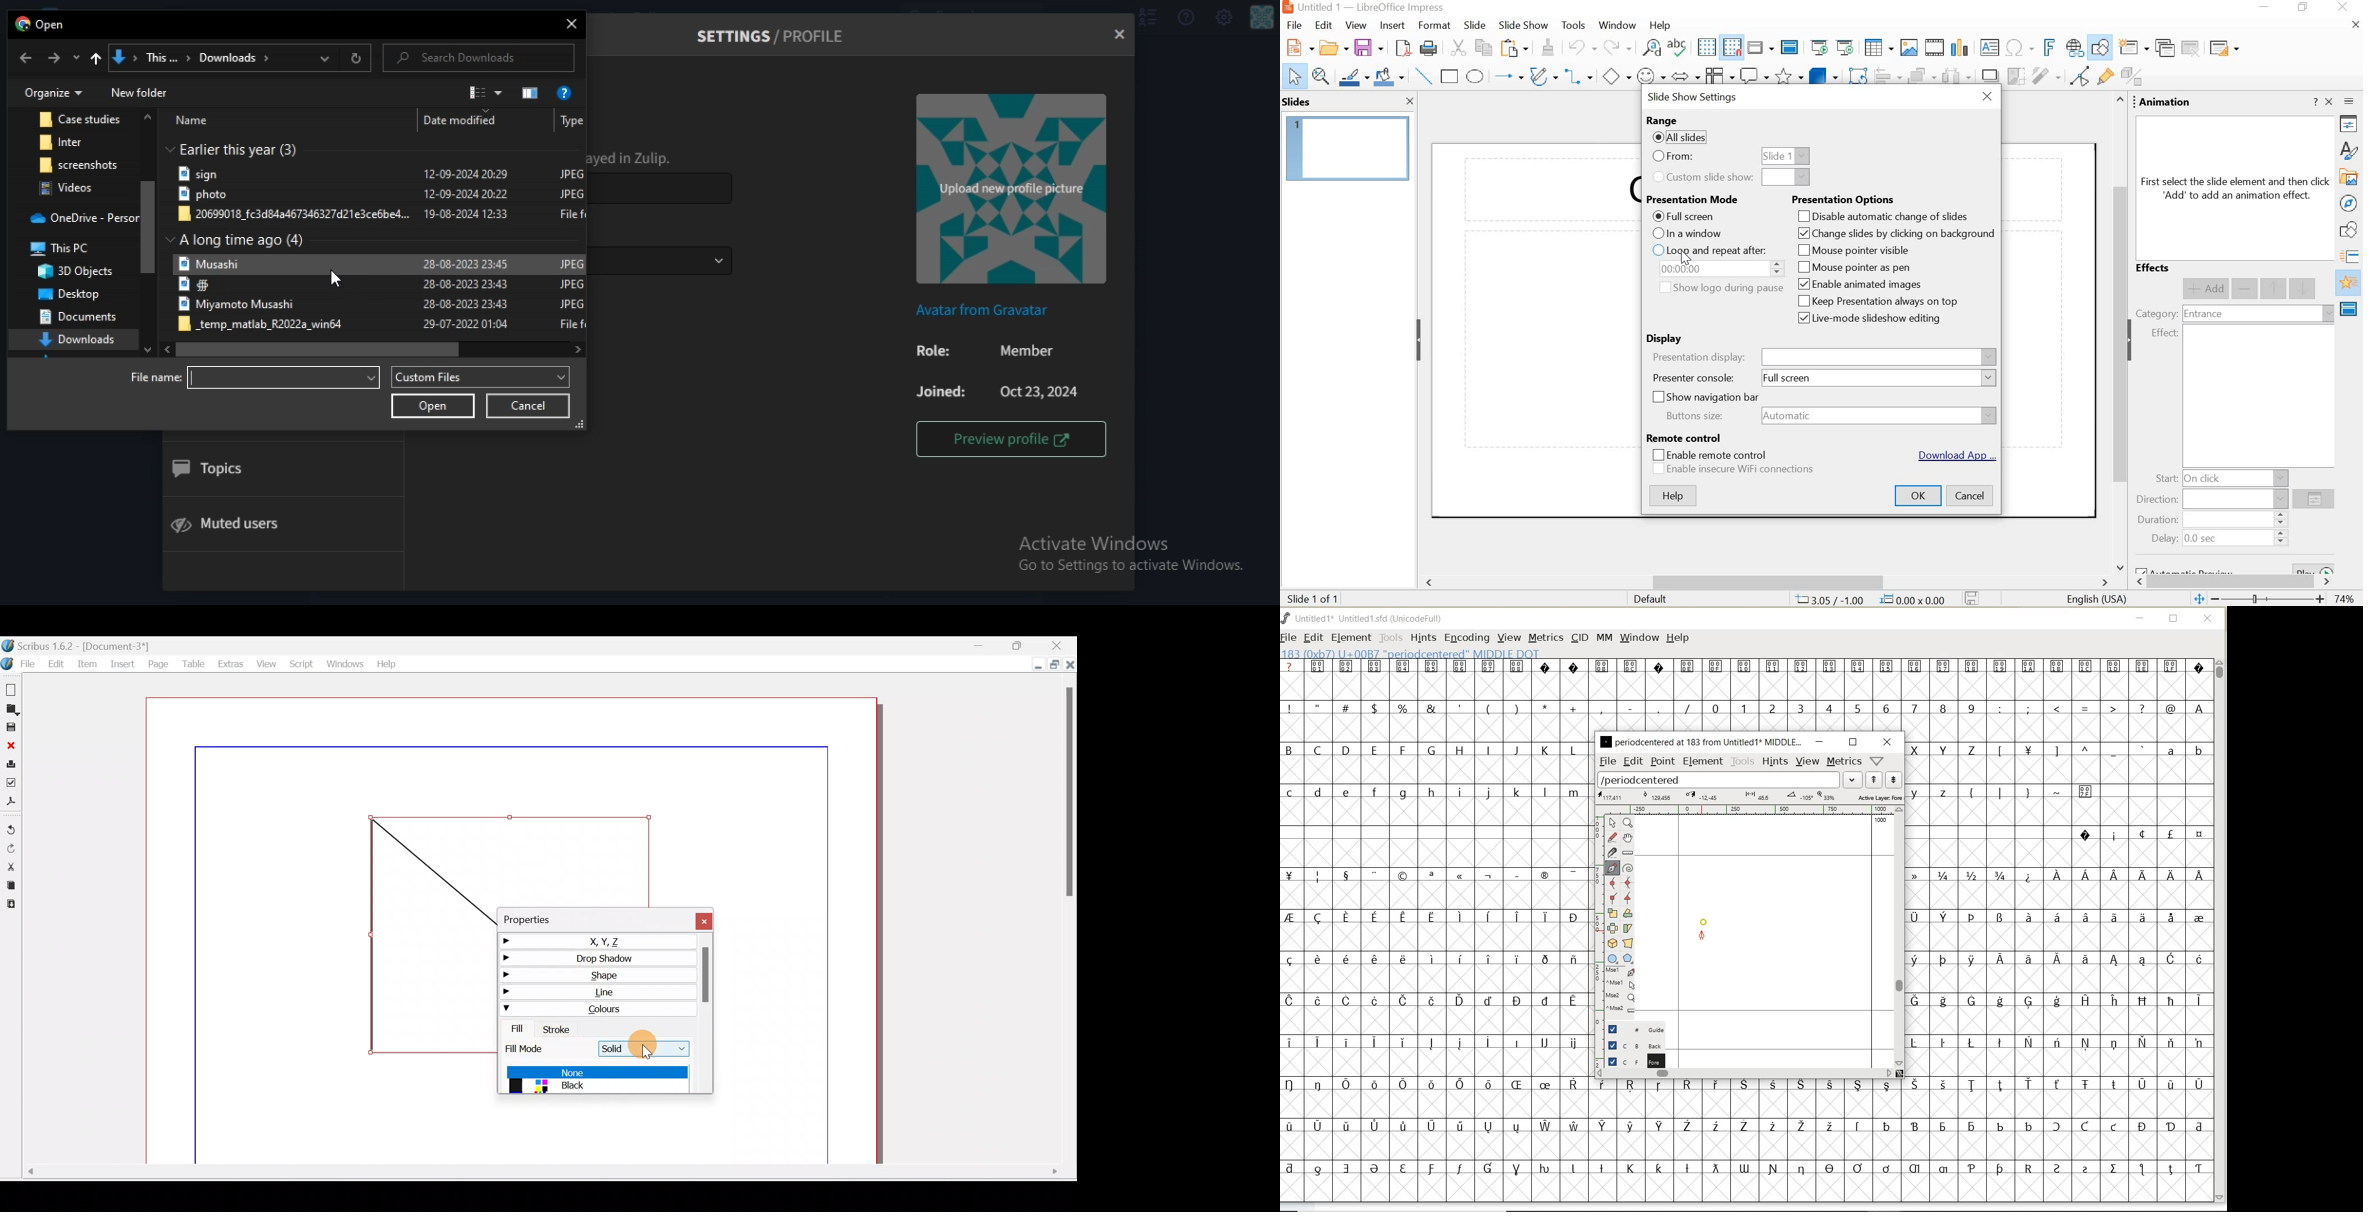  What do you see at coordinates (383, 306) in the screenshot?
I see `file` at bounding box center [383, 306].